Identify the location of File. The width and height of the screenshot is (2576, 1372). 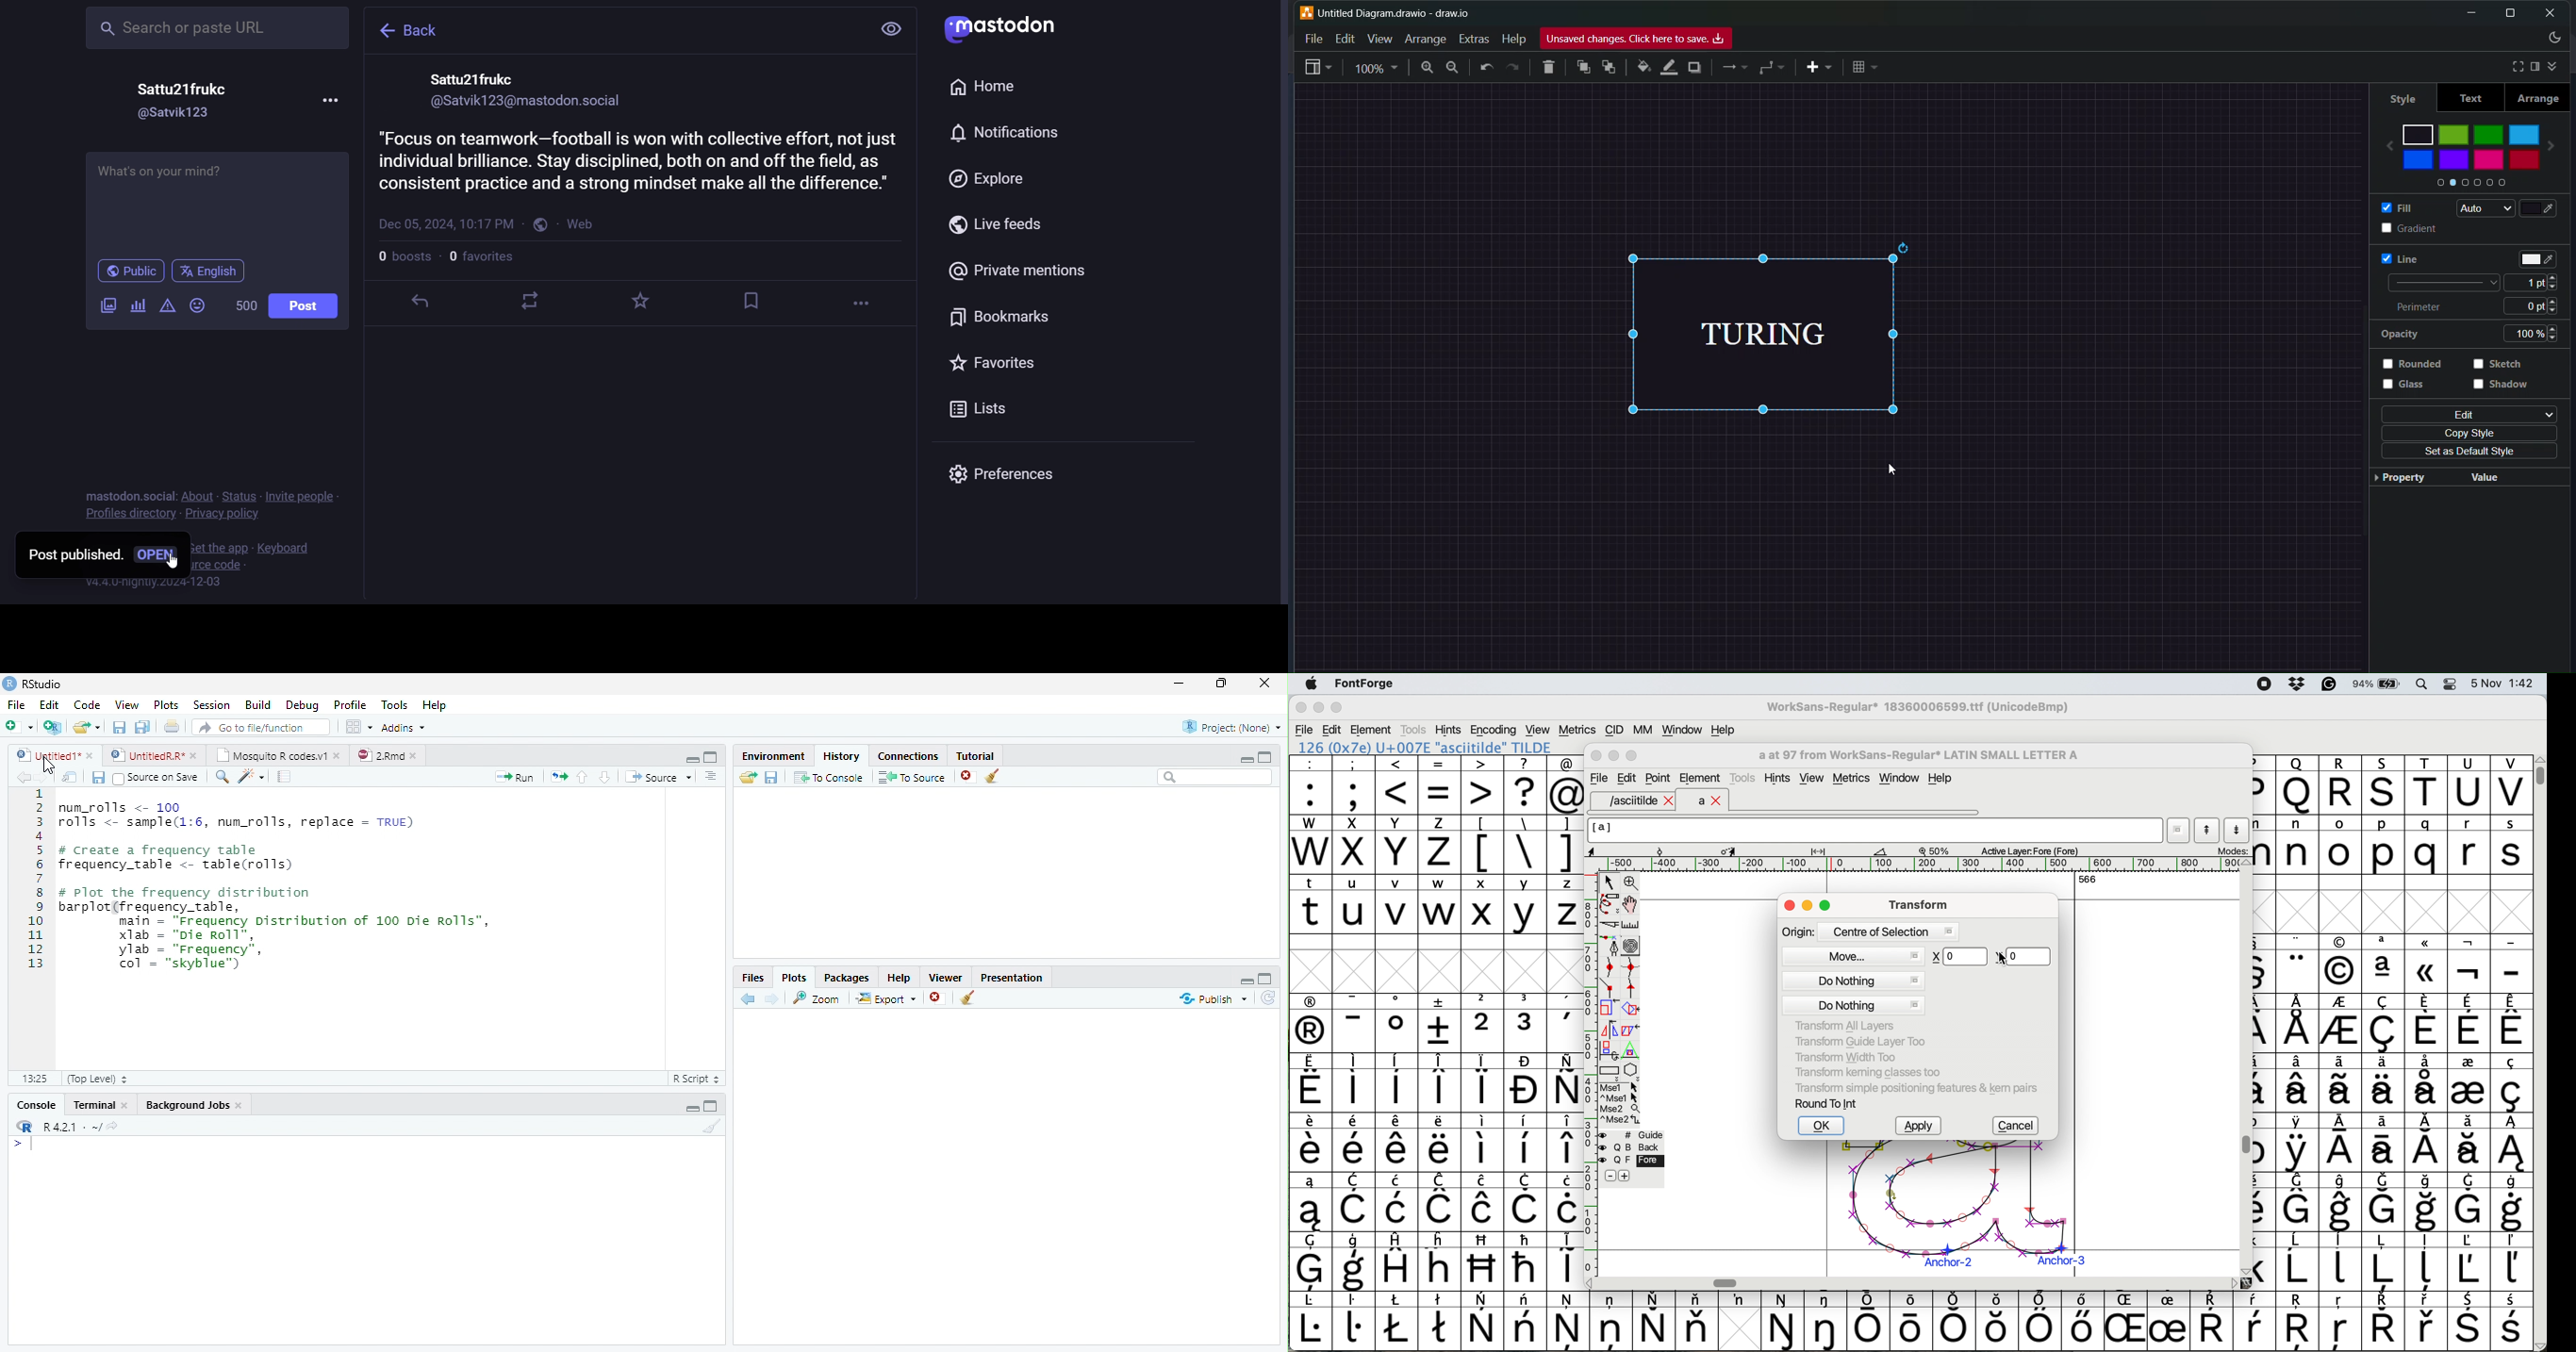
(17, 702).